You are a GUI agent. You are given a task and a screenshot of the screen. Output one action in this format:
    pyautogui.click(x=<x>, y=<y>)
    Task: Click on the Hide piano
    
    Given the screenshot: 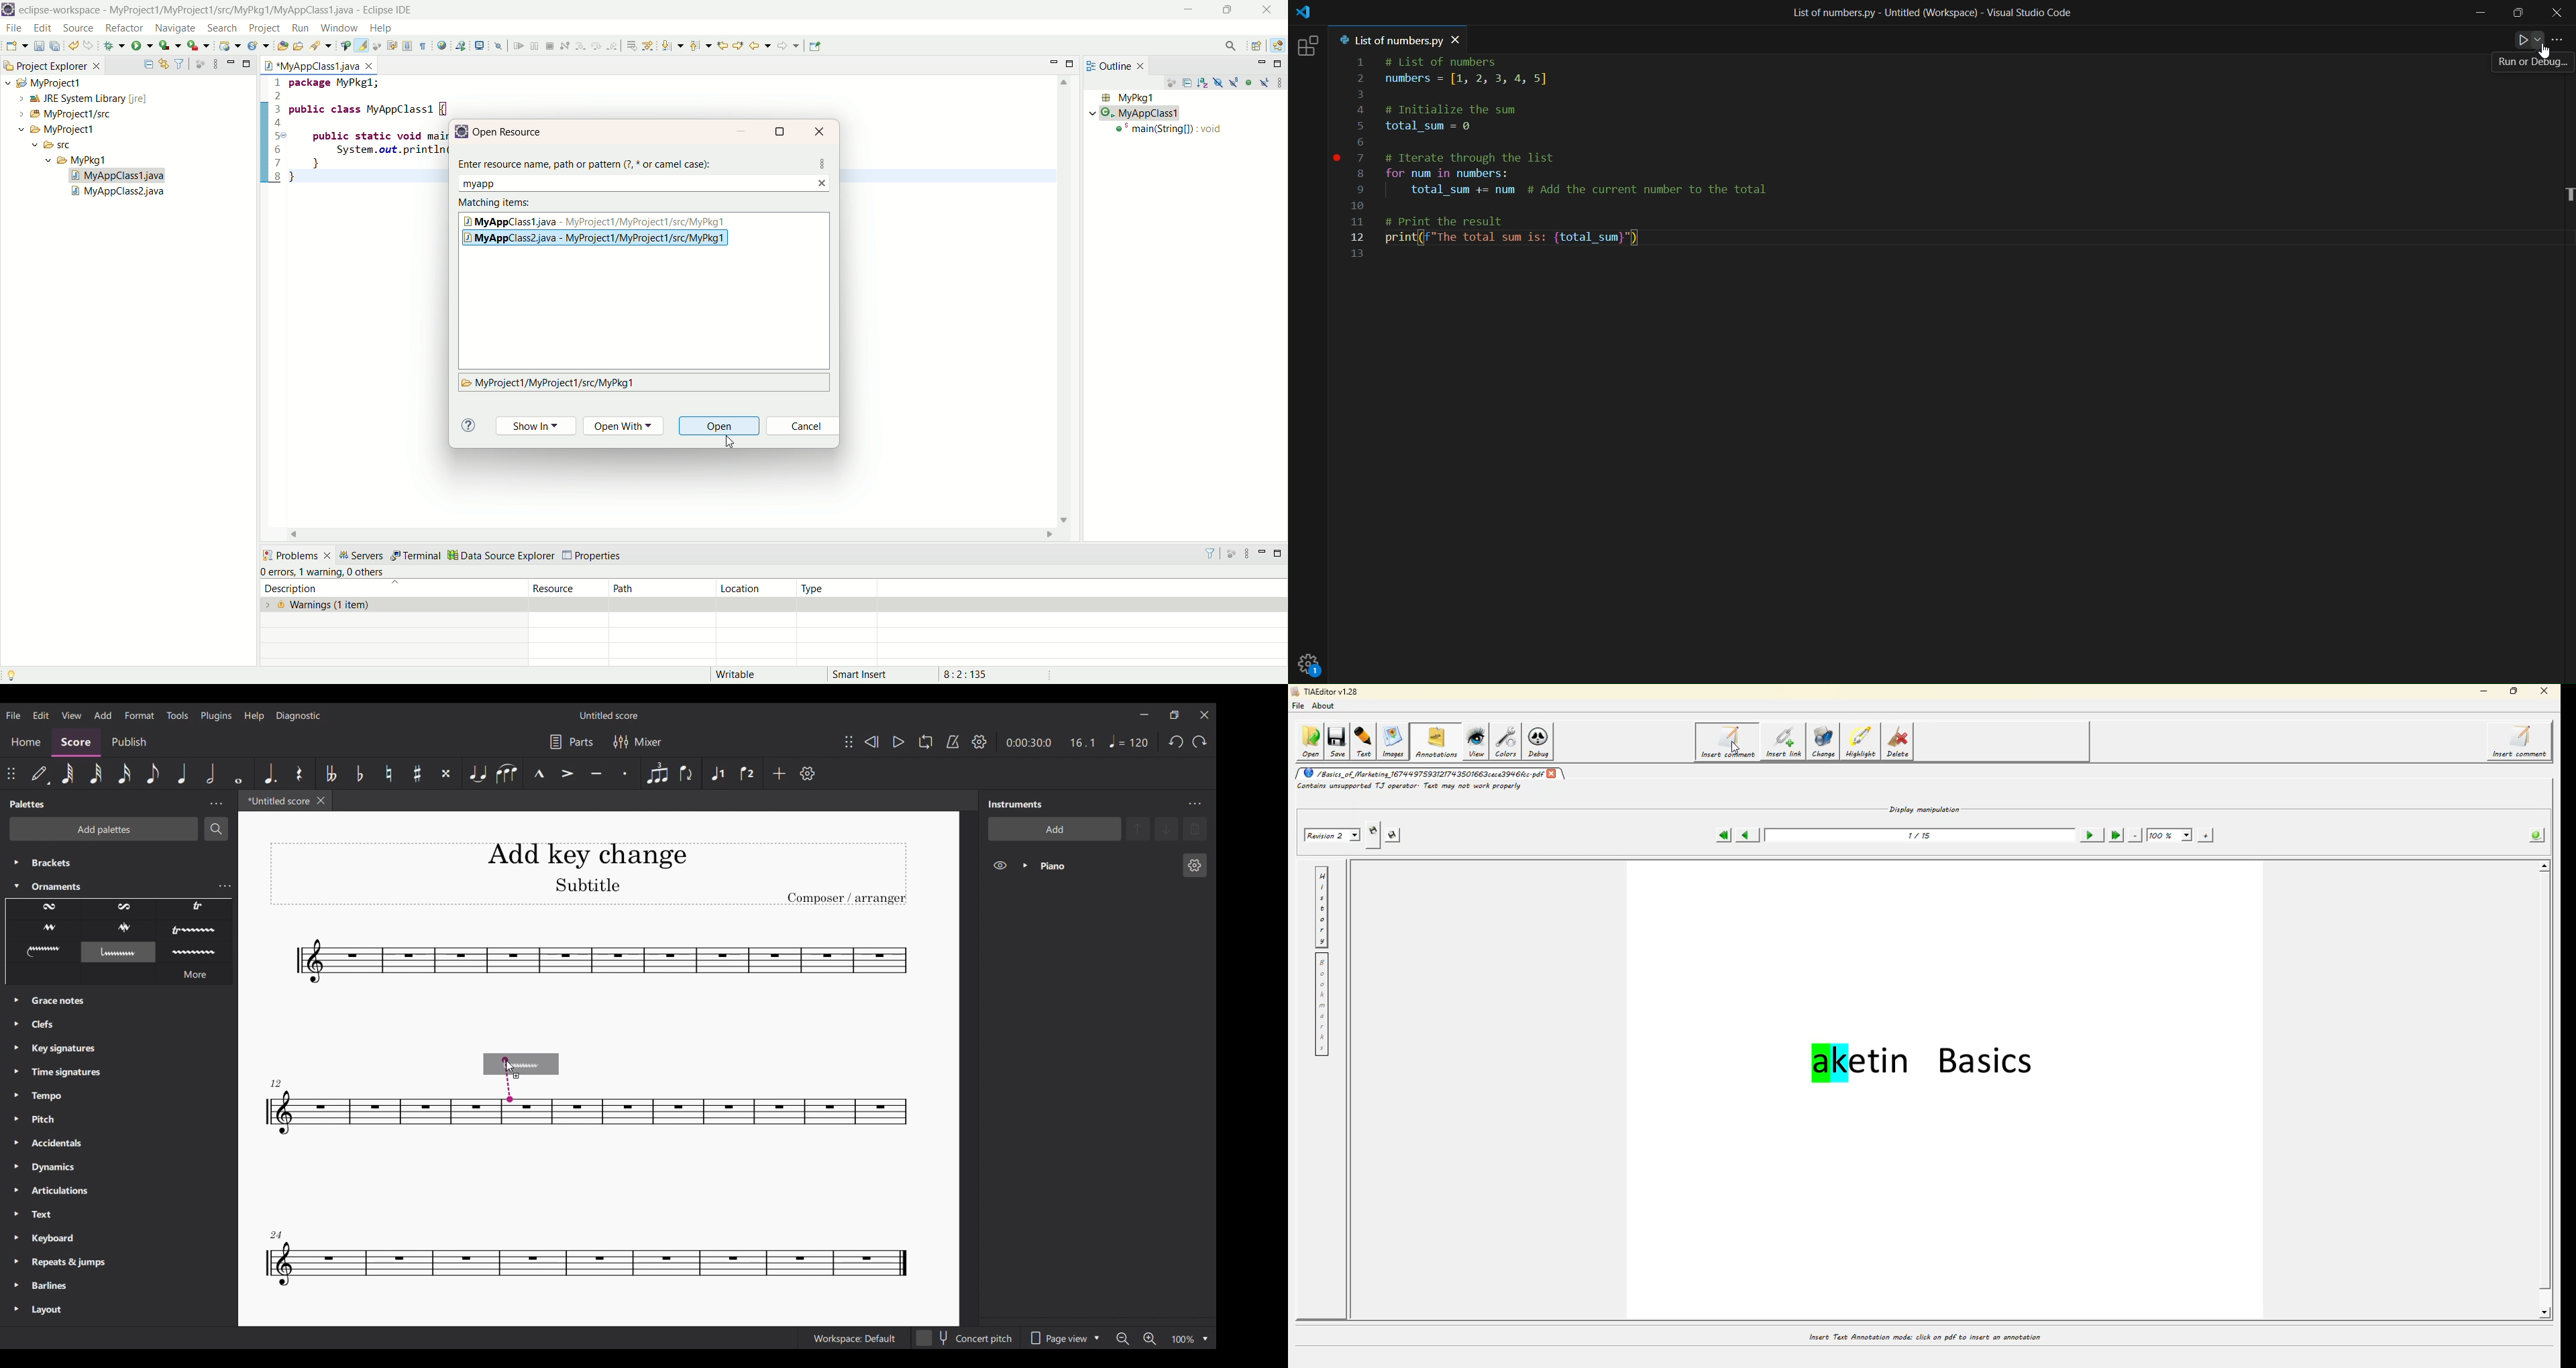 What is the action you would take?
    pyautogui.click(x=1000, y=865)
    